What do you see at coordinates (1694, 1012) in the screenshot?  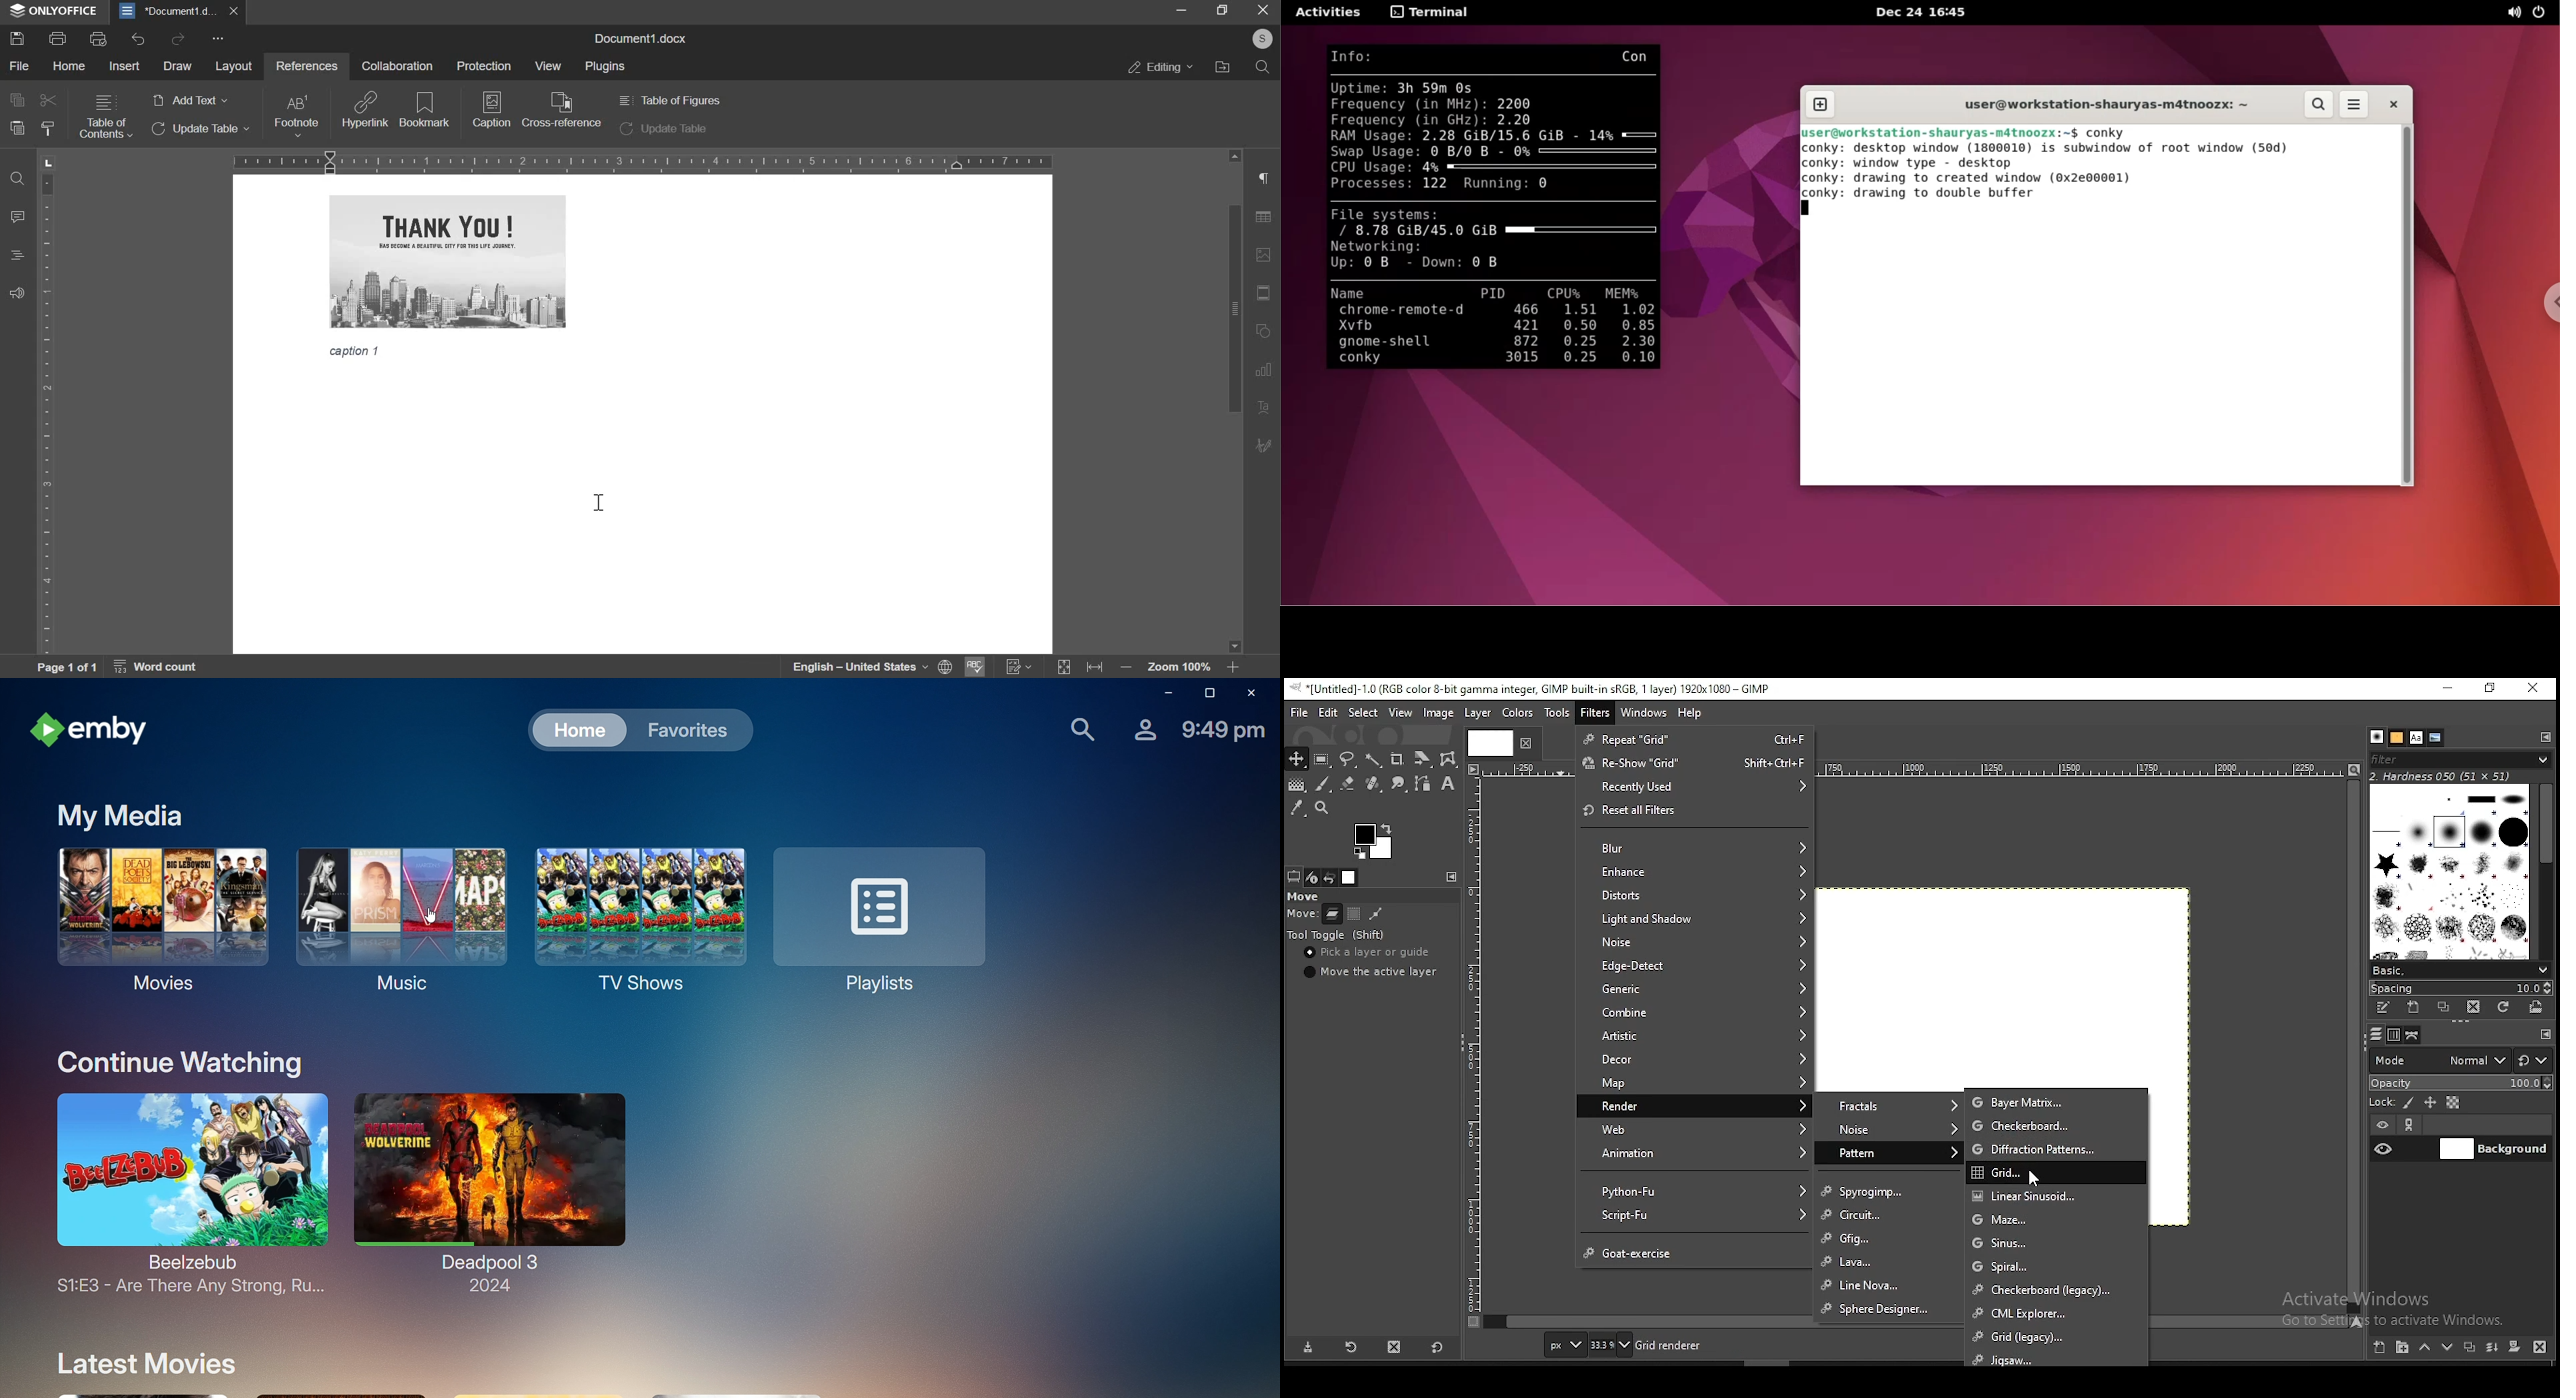 I see `combine` at bounding box center [1694, 1012].